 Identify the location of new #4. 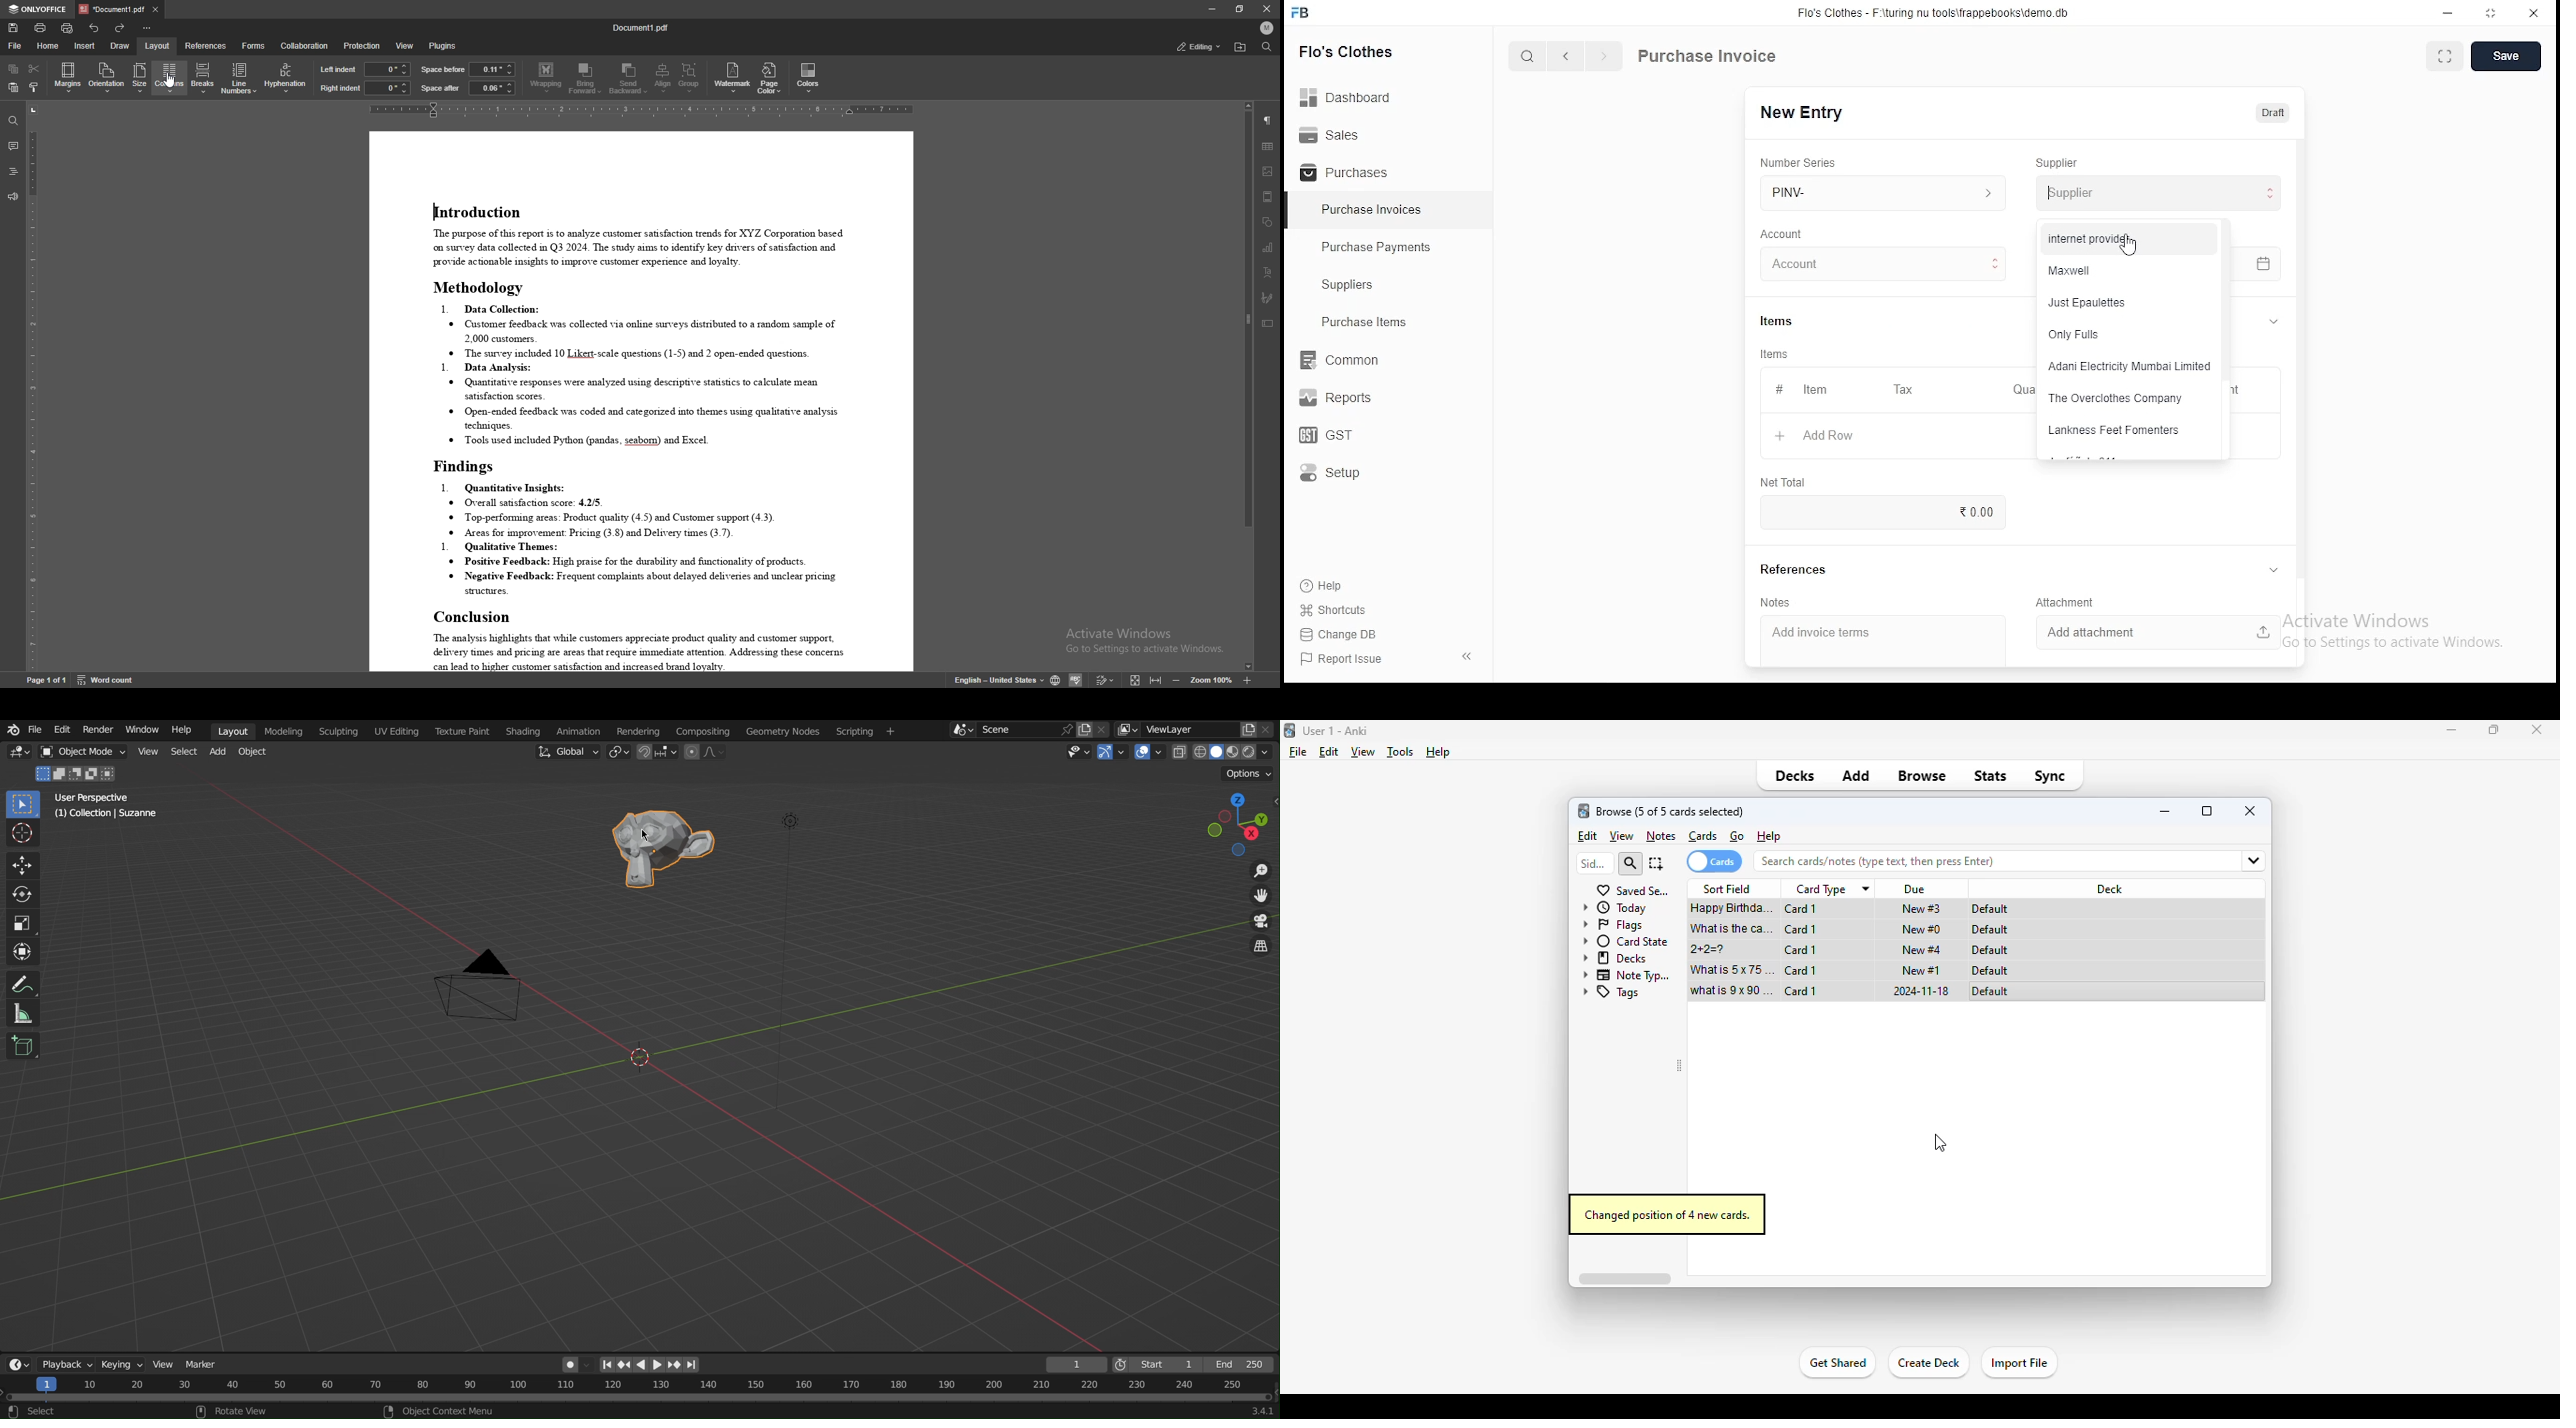
(1922, 950).